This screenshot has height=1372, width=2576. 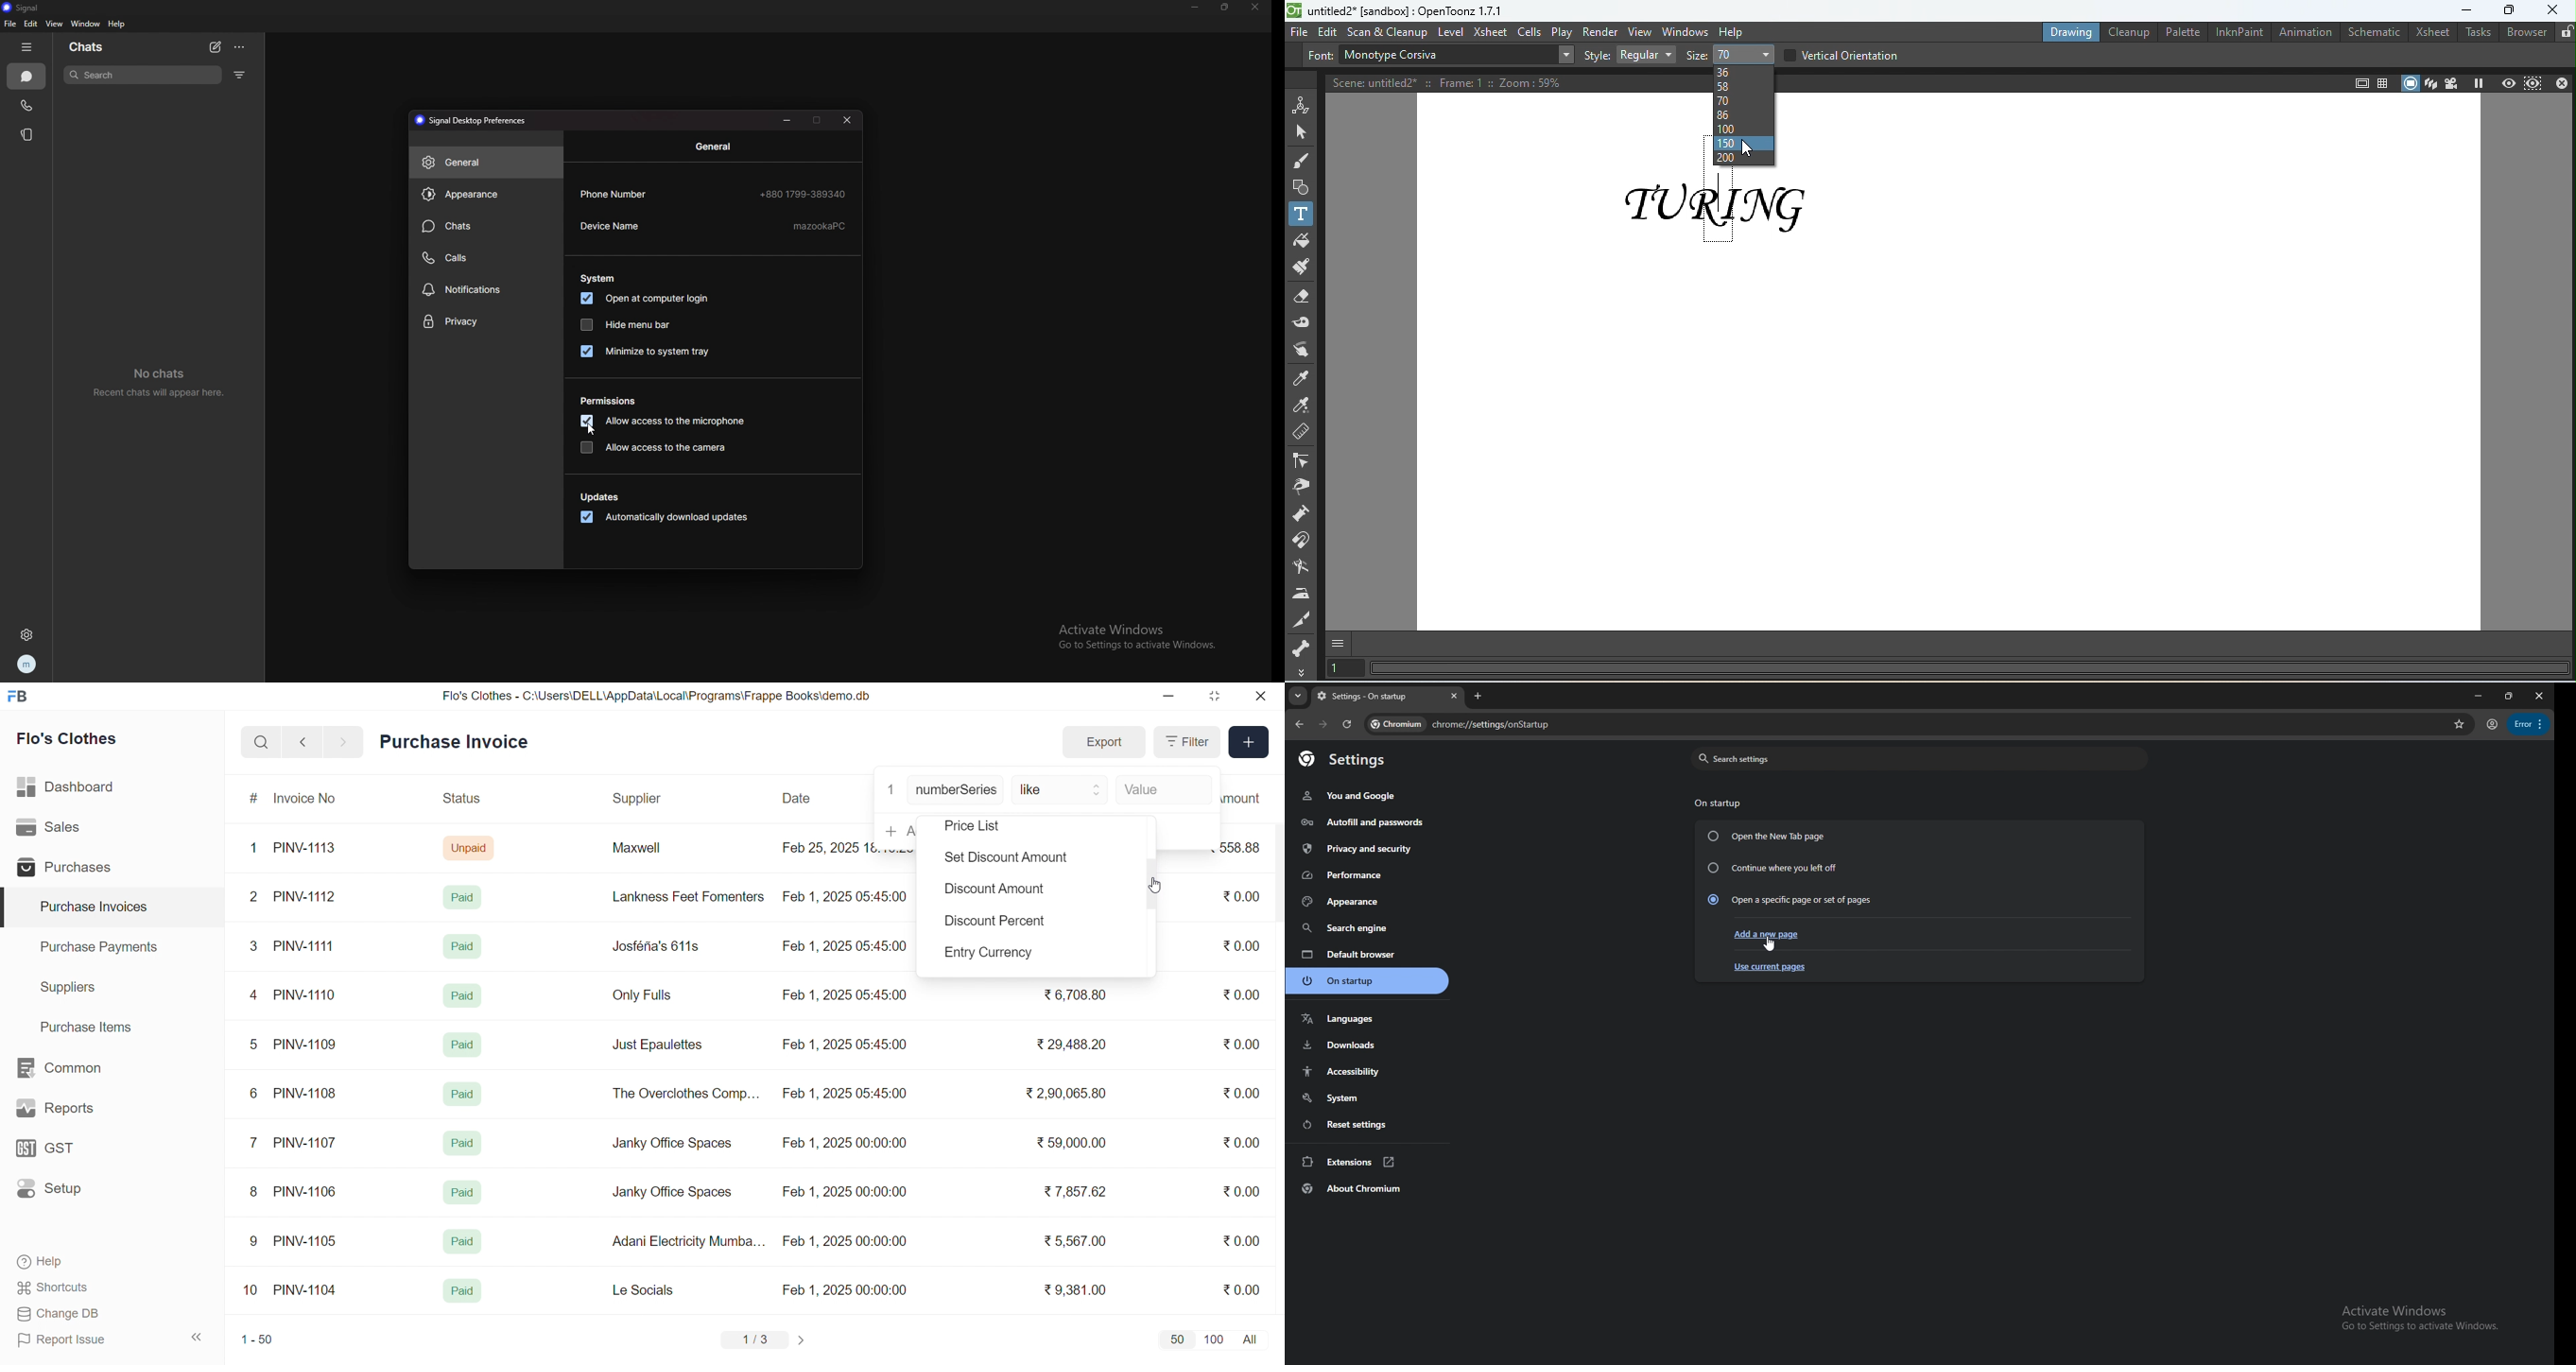 I want to click on hide menu bar, so click(x=627, y=324).